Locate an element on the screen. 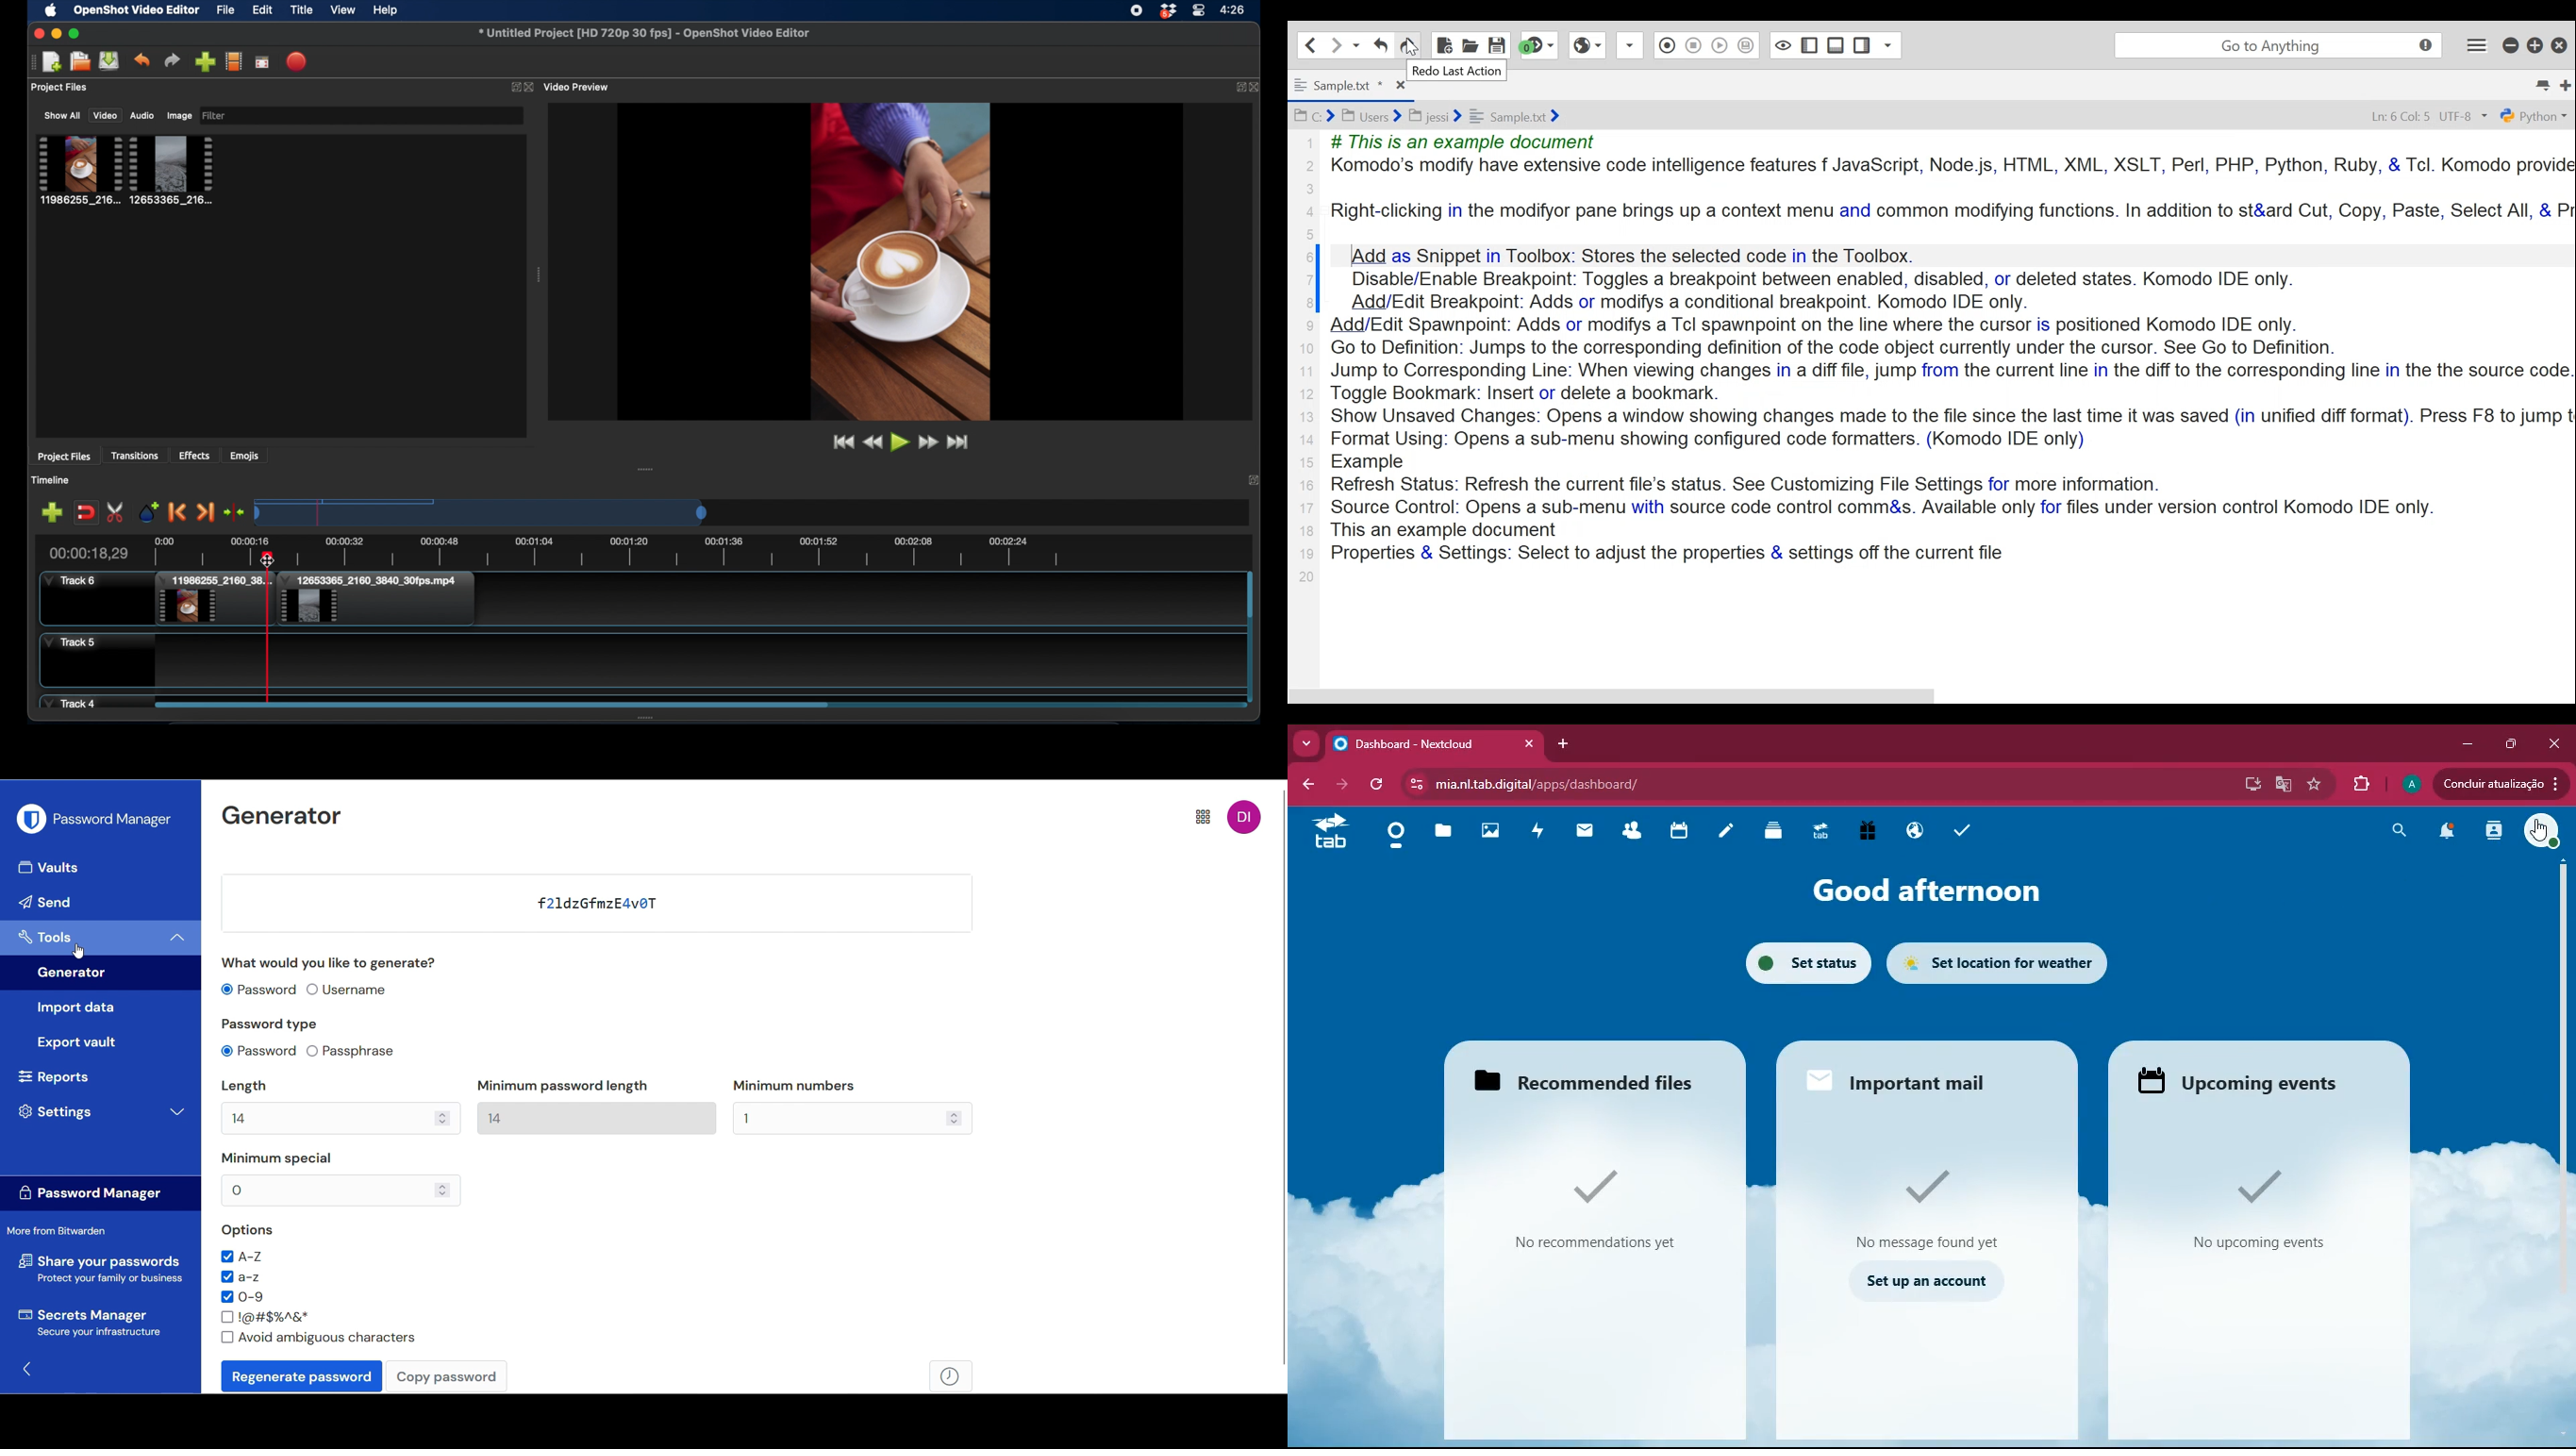 Image resolution: width=2576 pixels, height=1456 pixels. Cursor position unchanged is located at coordinates (78, 951).